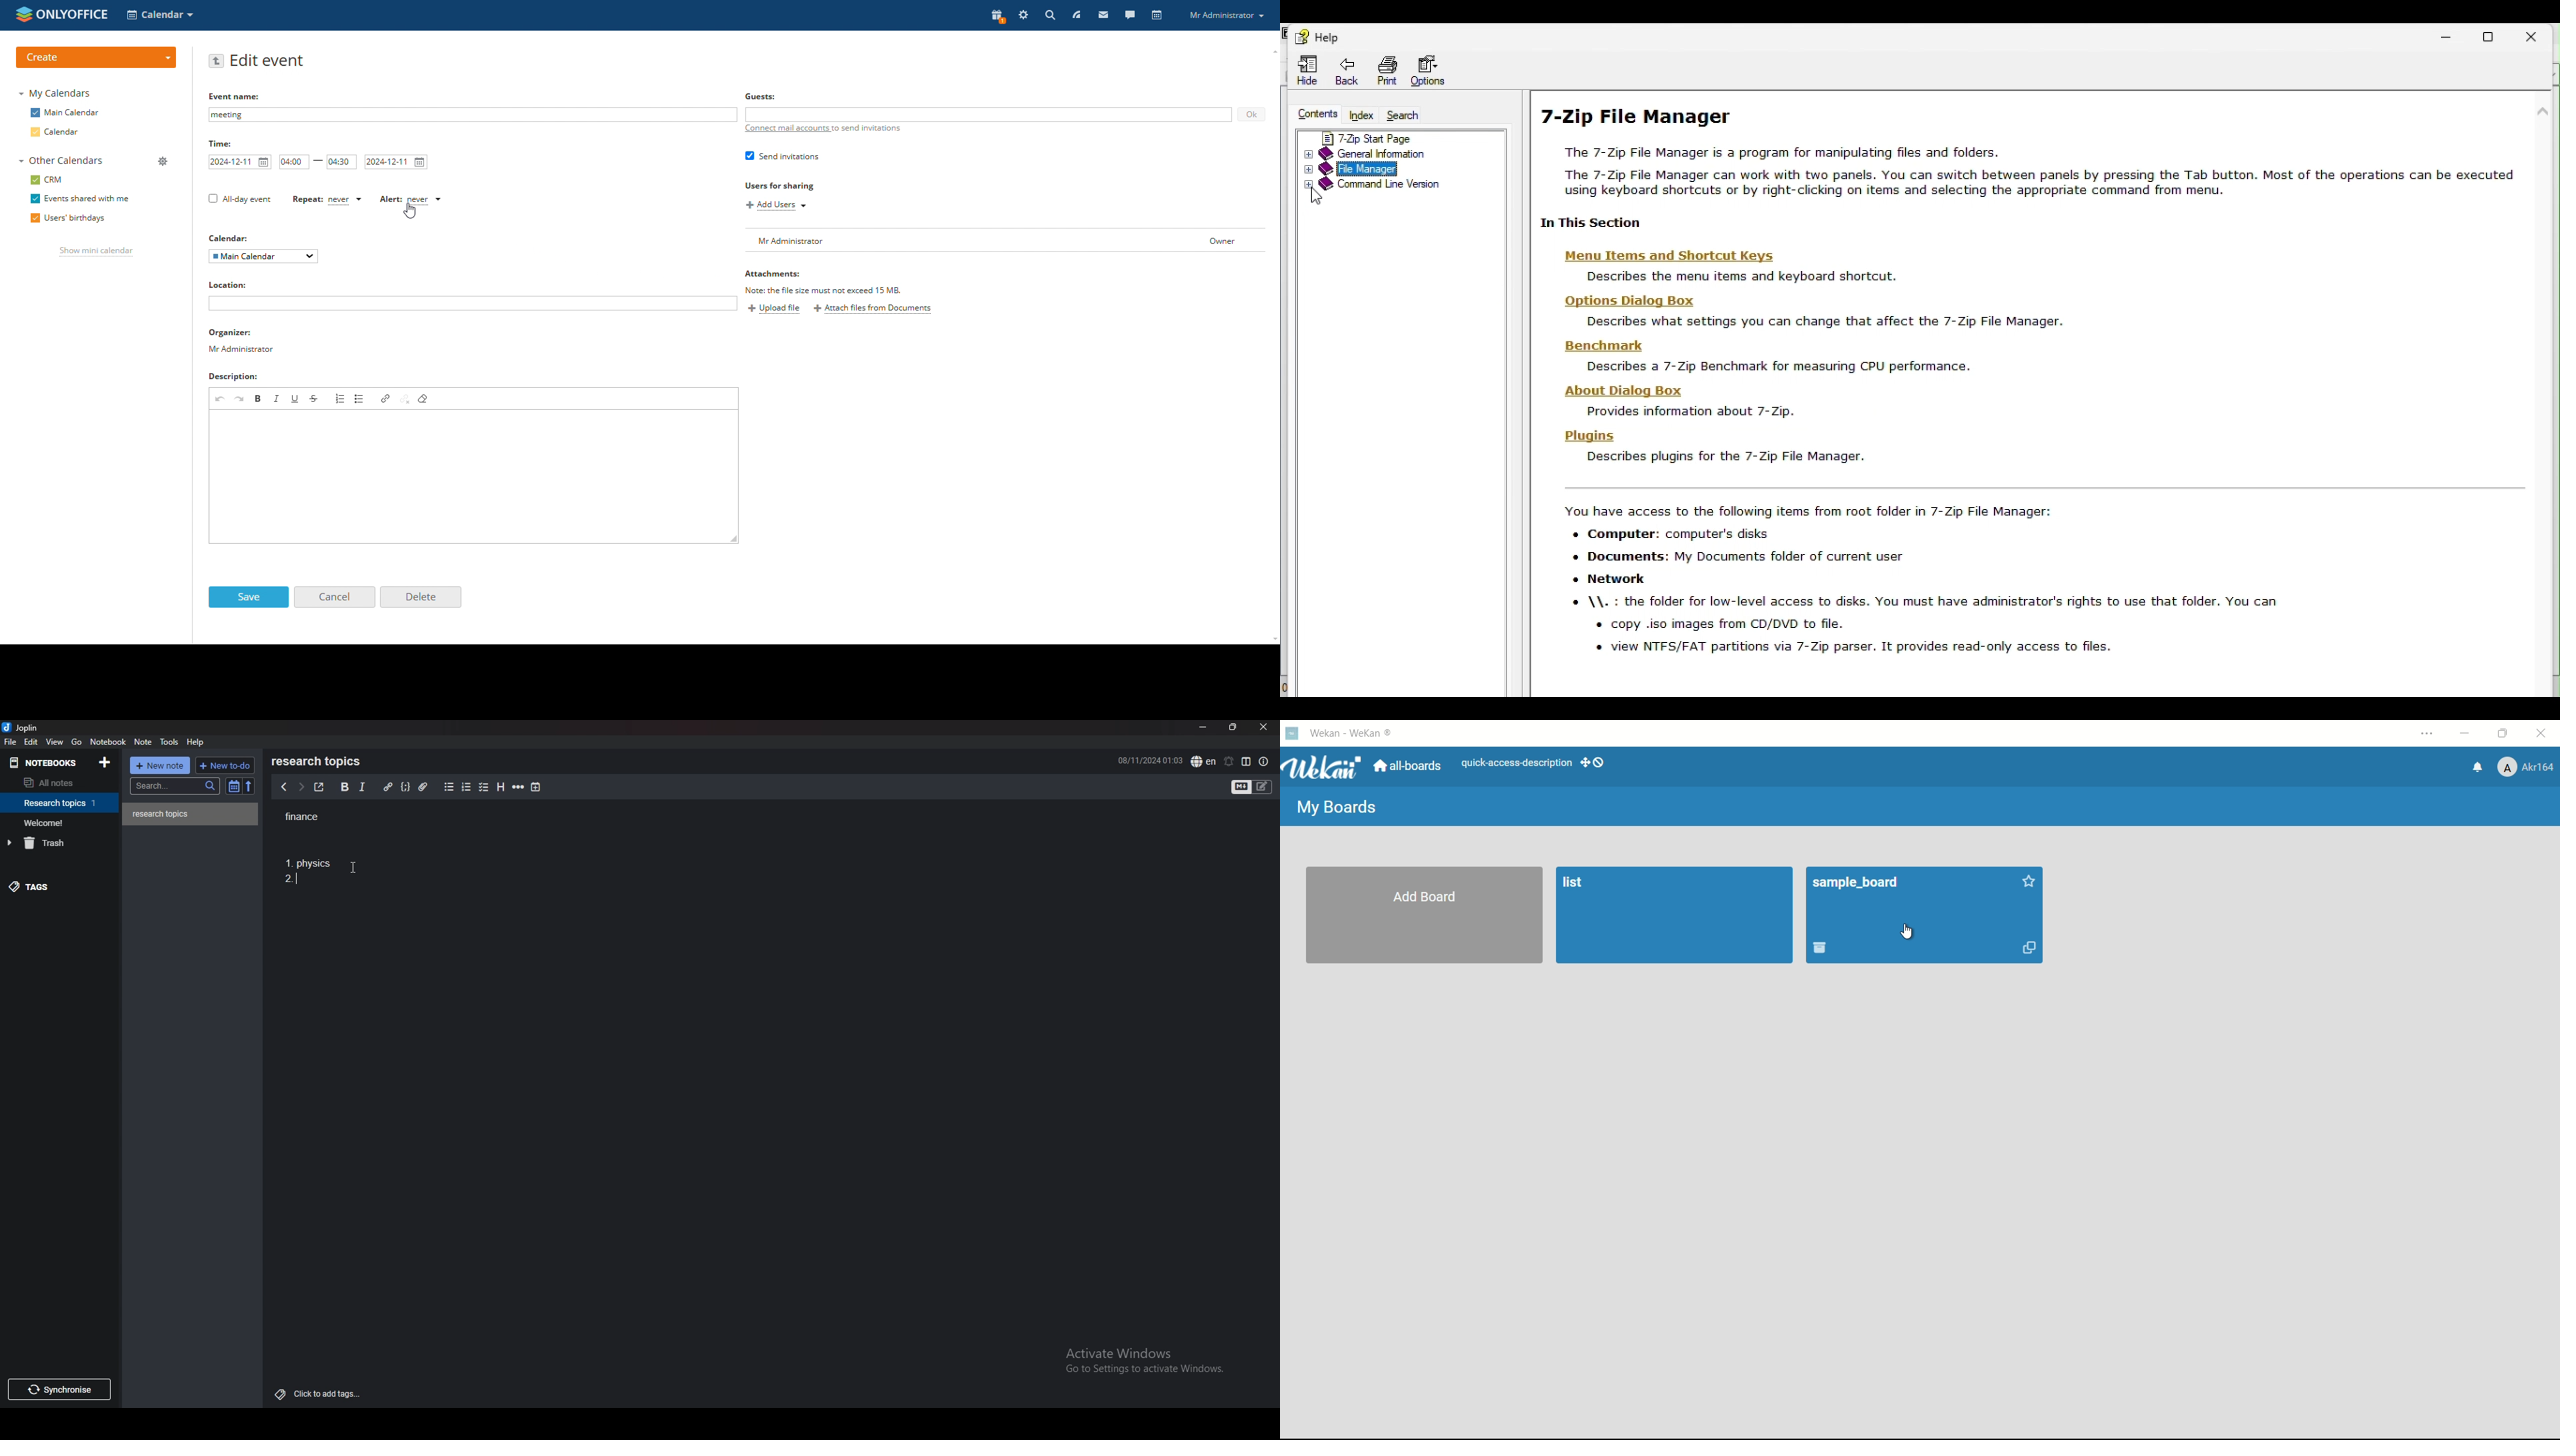 The height and width of the screenshot is (1456, 2576). I want to click on app logo, so click(1321, 767).